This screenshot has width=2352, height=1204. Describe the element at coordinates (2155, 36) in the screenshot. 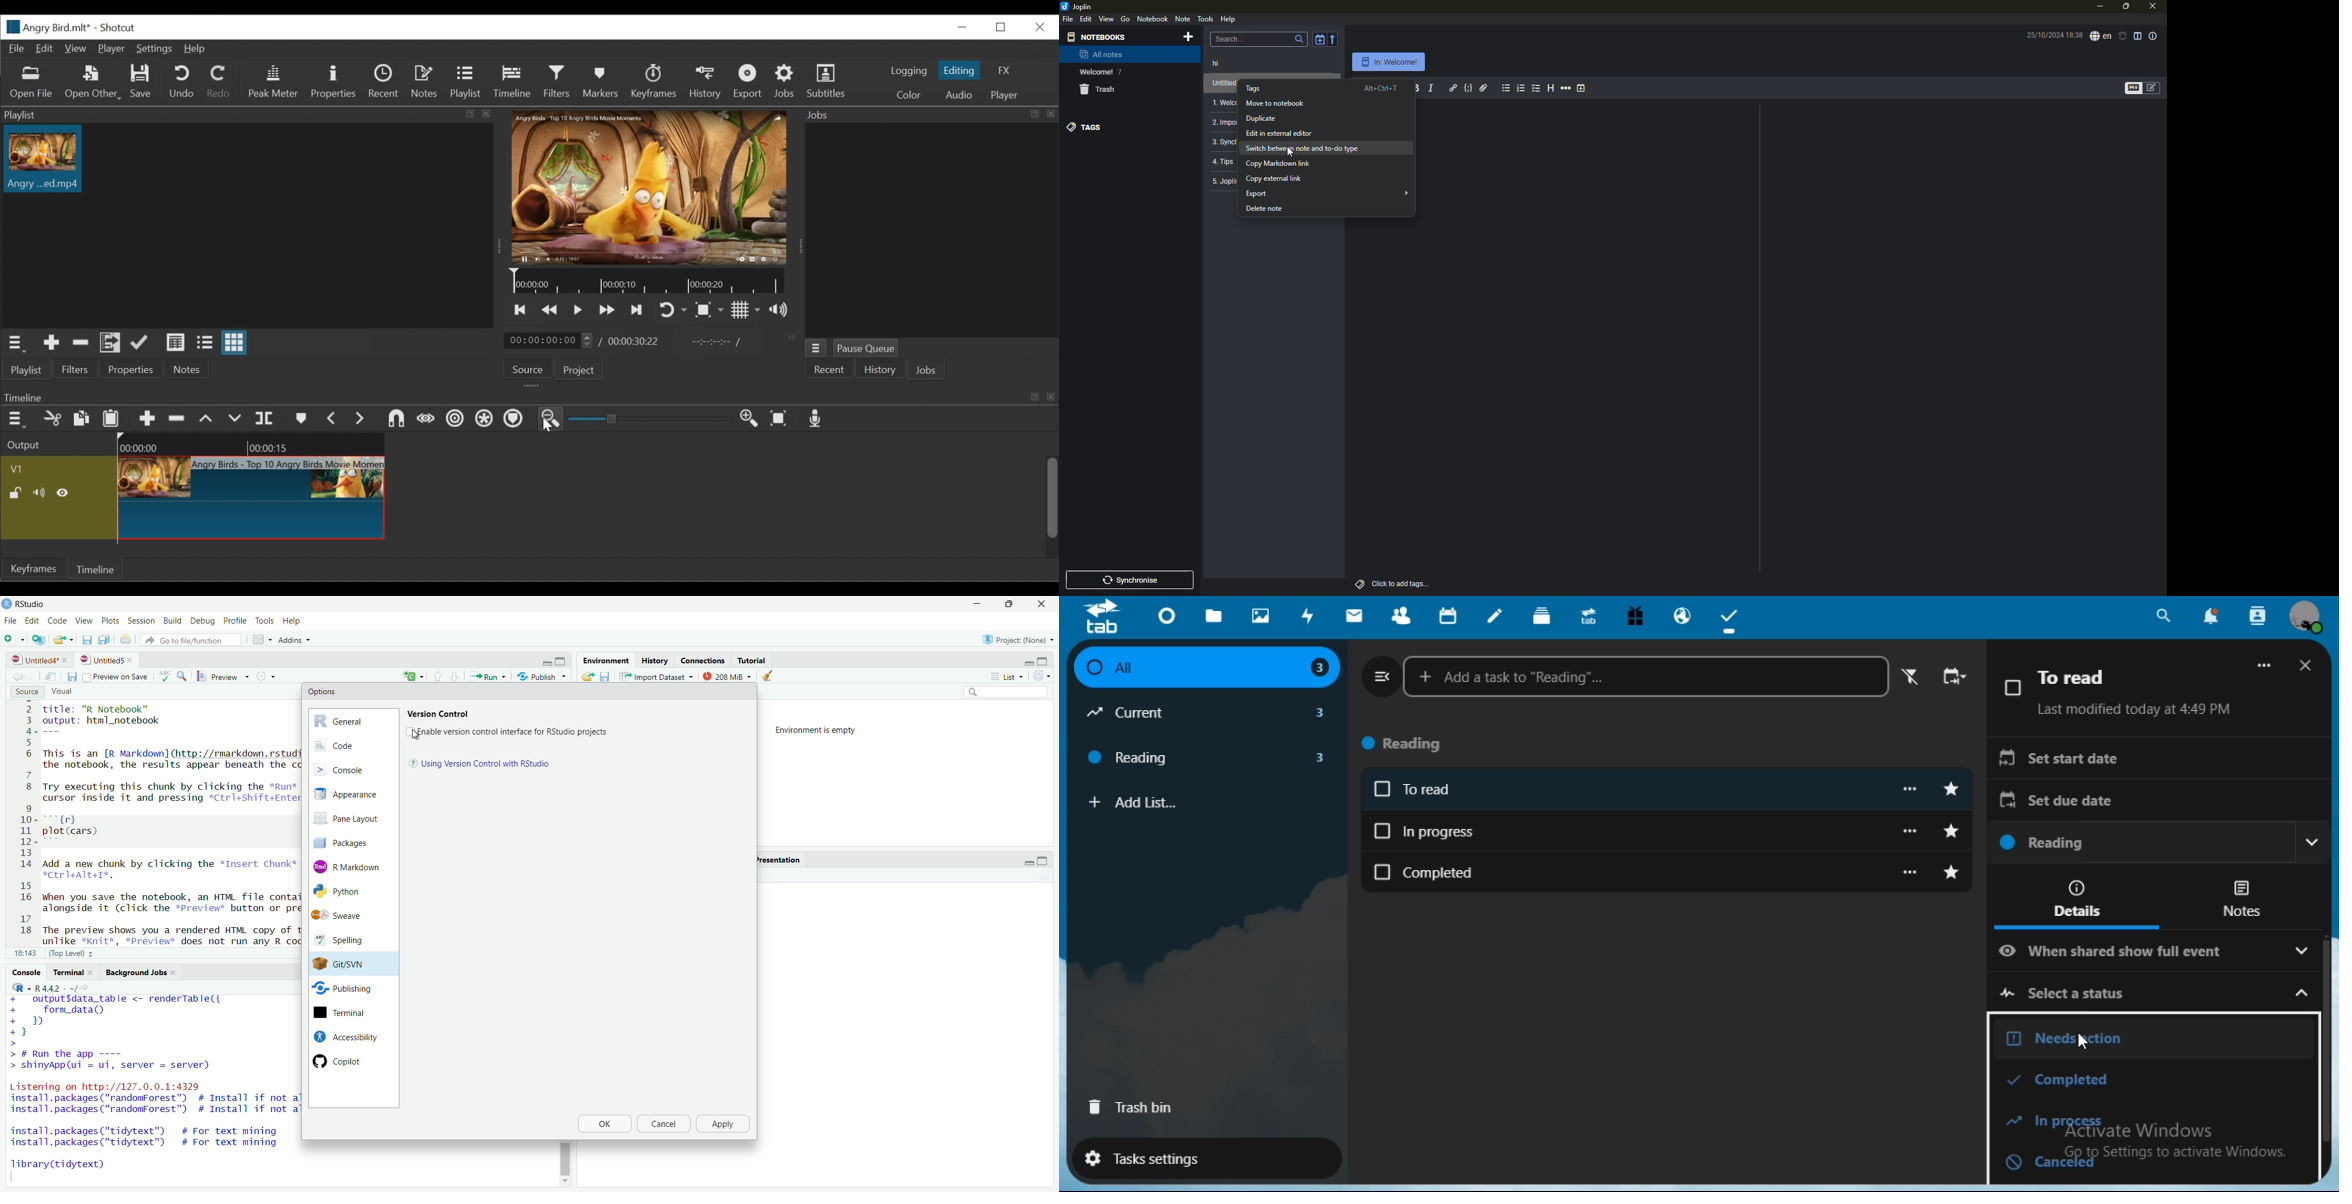

I see `note properties` at that location.